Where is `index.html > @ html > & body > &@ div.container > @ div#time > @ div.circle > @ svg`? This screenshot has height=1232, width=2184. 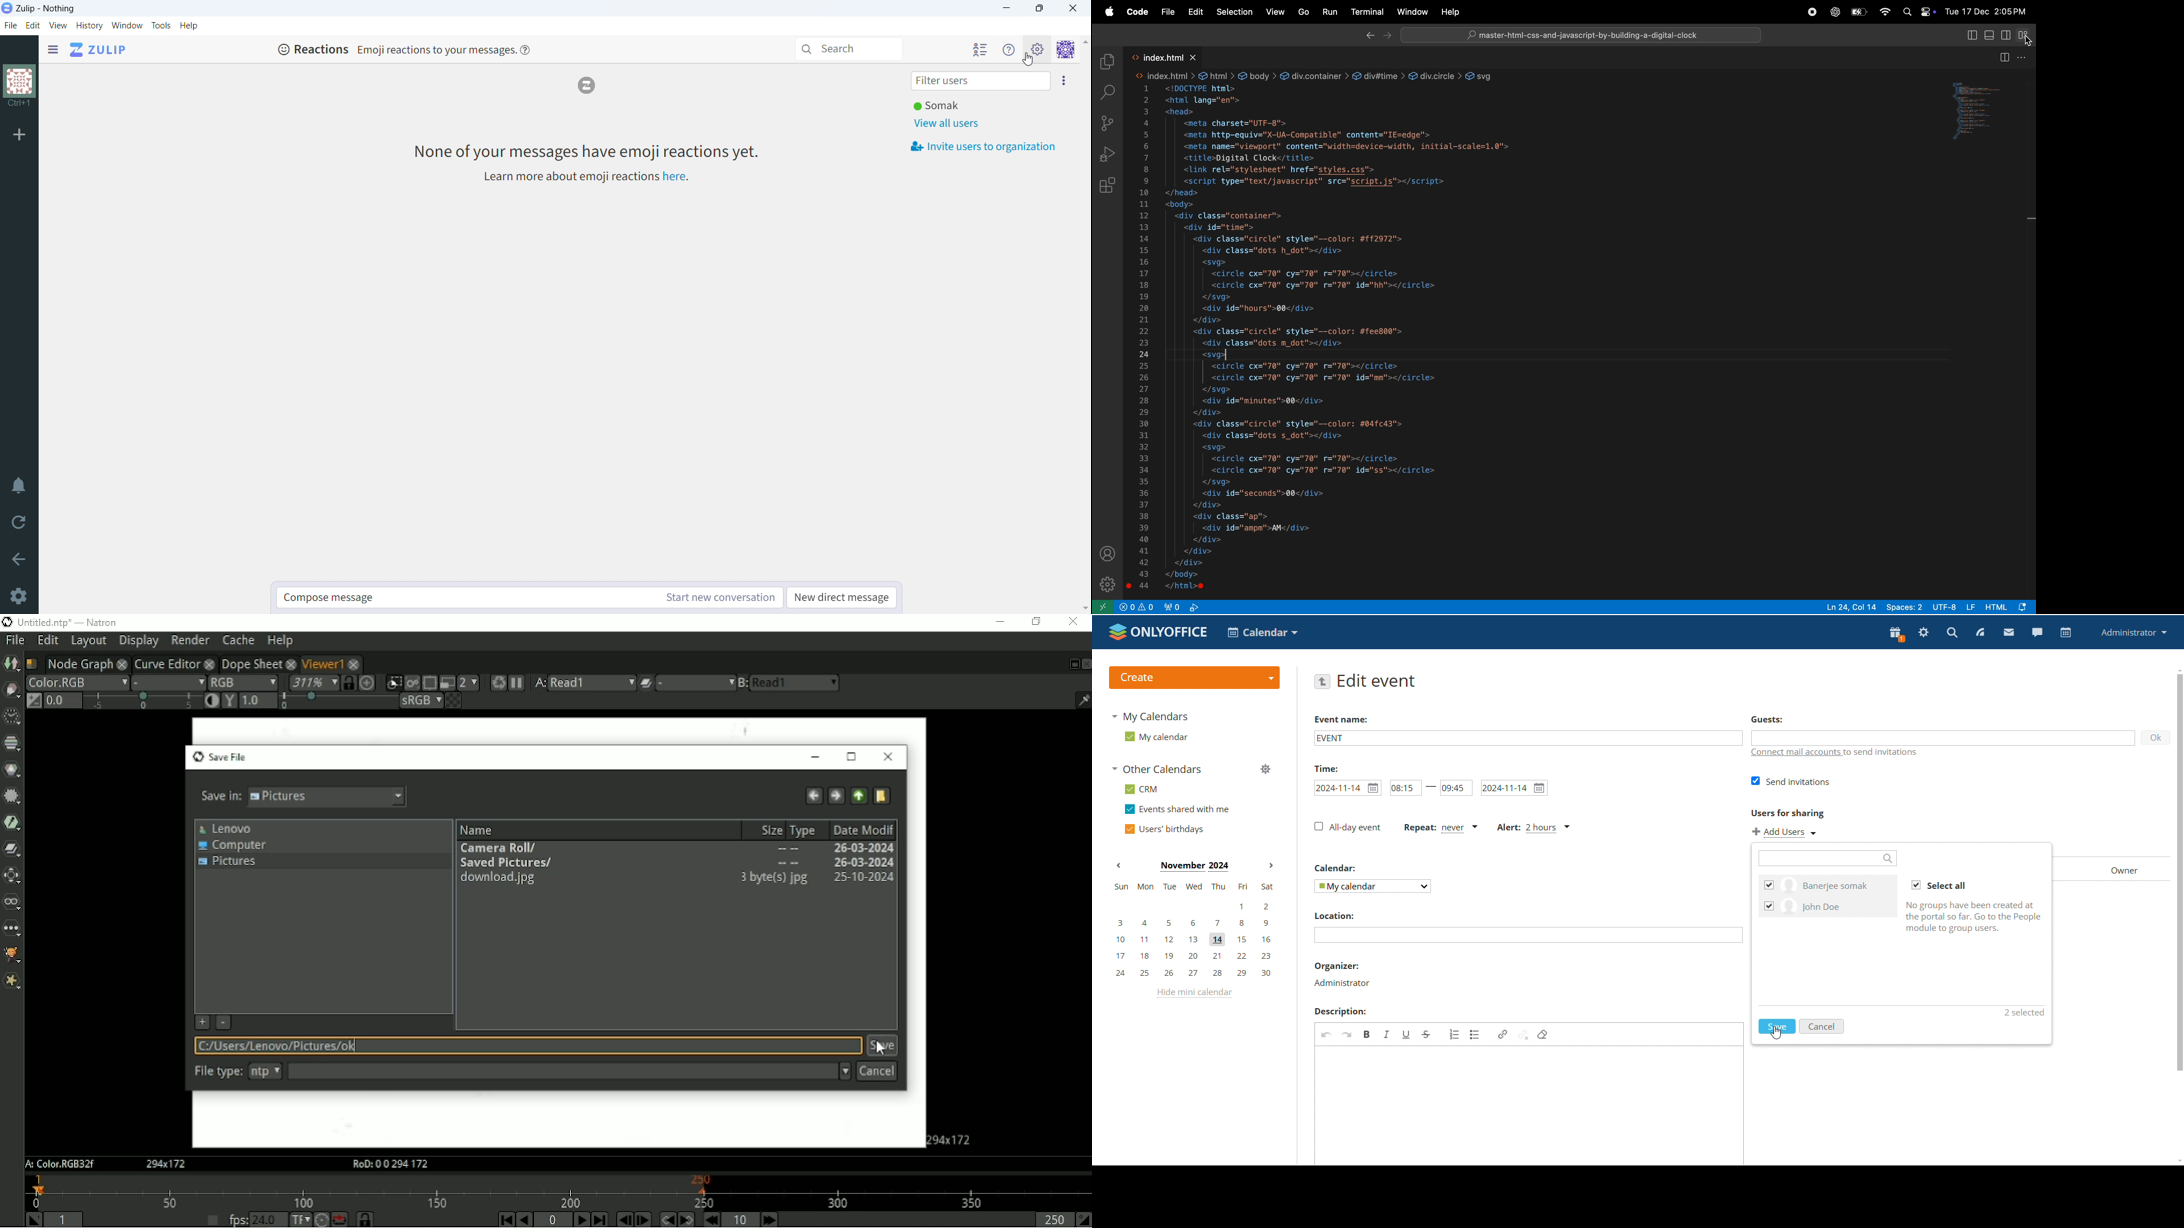 index.html > @ html > & body > &@ div.container > @ div#time > @ div.circle > @ svg is located at coordinates (1318, 76).